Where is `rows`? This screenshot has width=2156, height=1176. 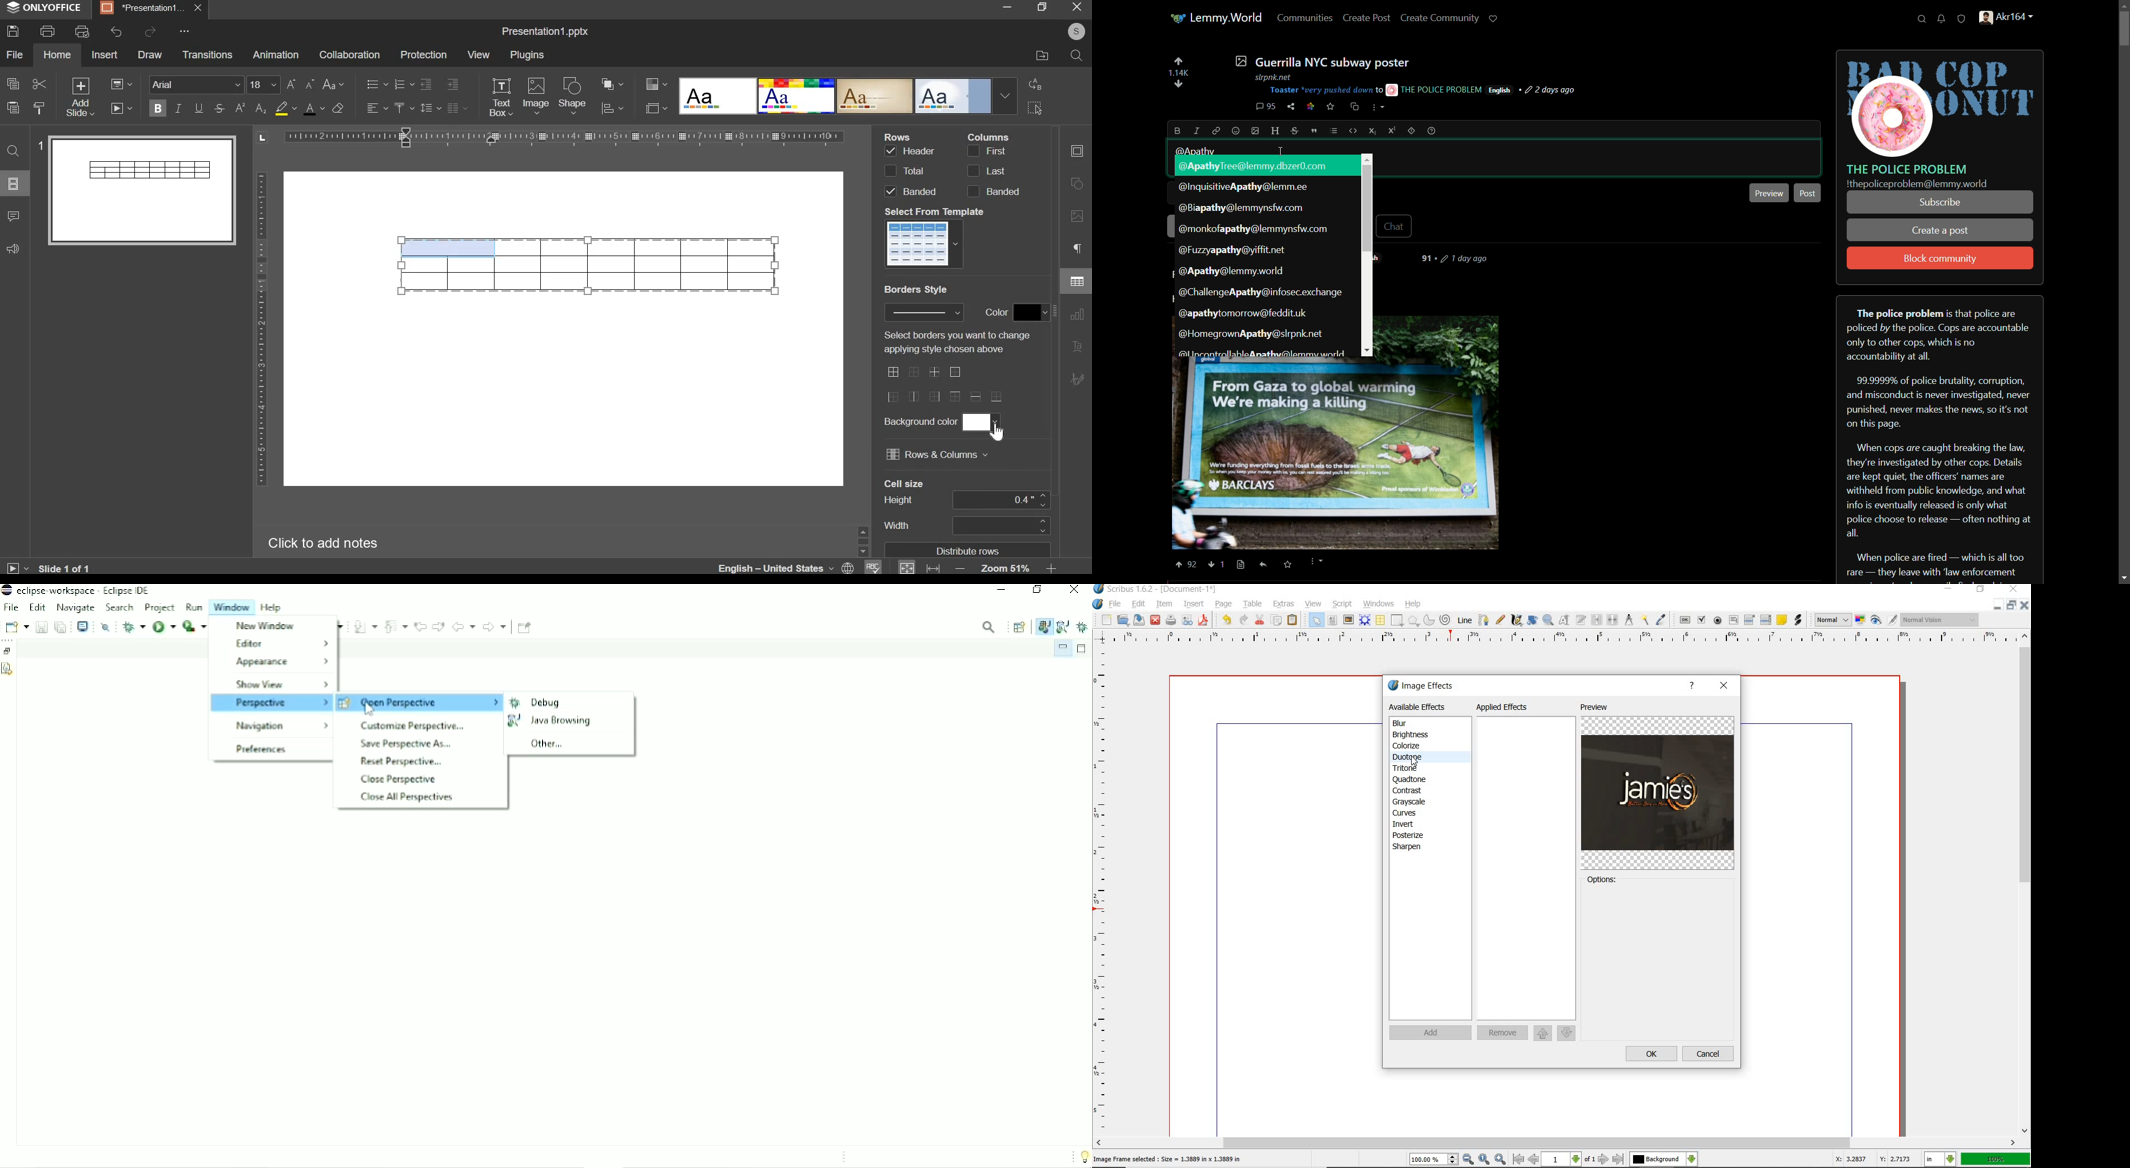 rows is located at coordinates (909, 170).